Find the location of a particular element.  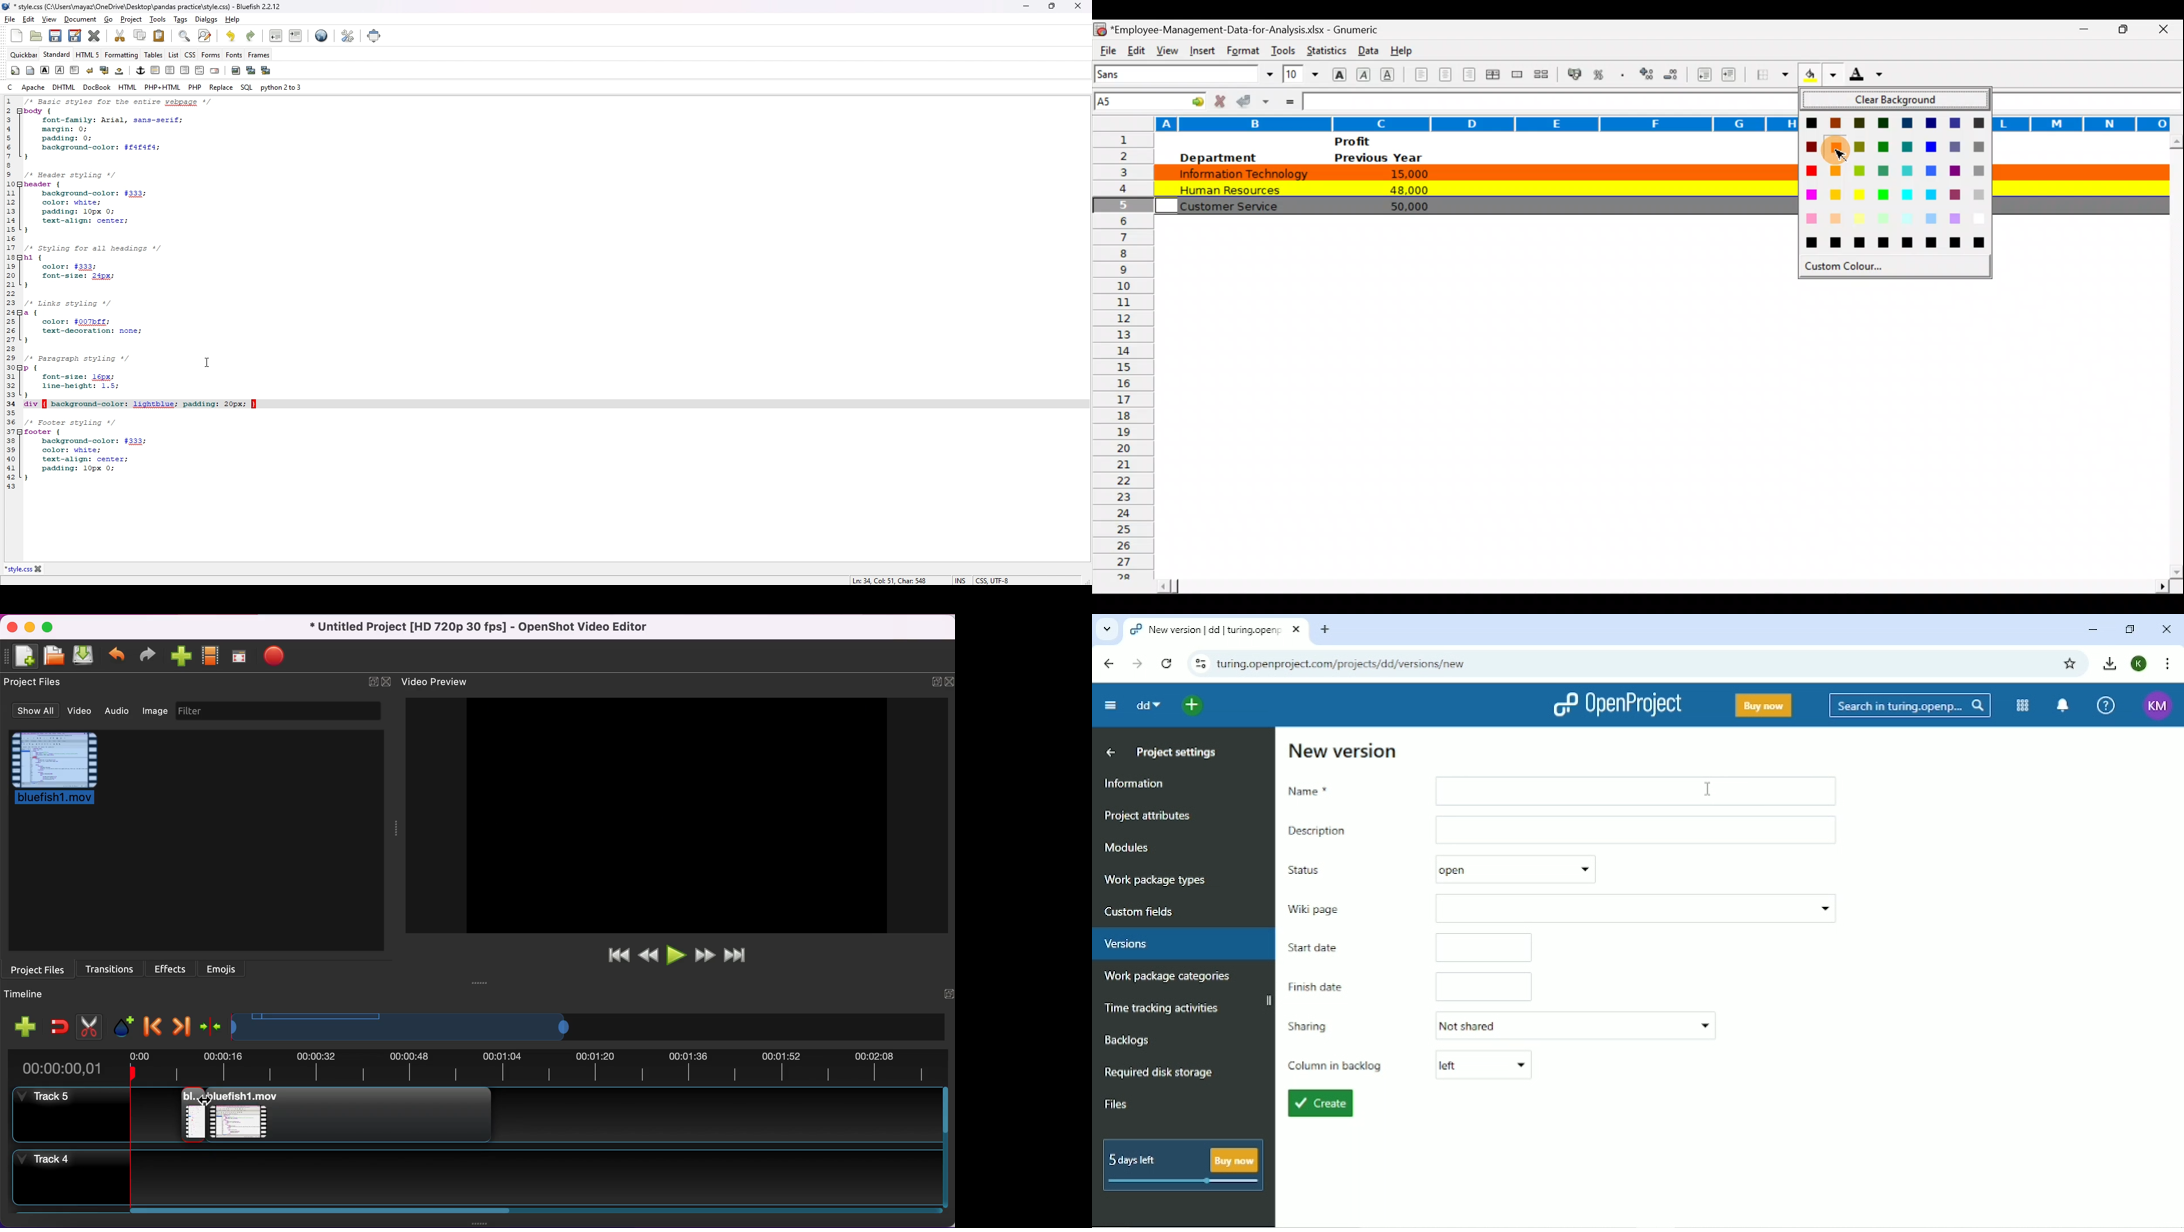

Cursor is located at coordinates (207, 1102).